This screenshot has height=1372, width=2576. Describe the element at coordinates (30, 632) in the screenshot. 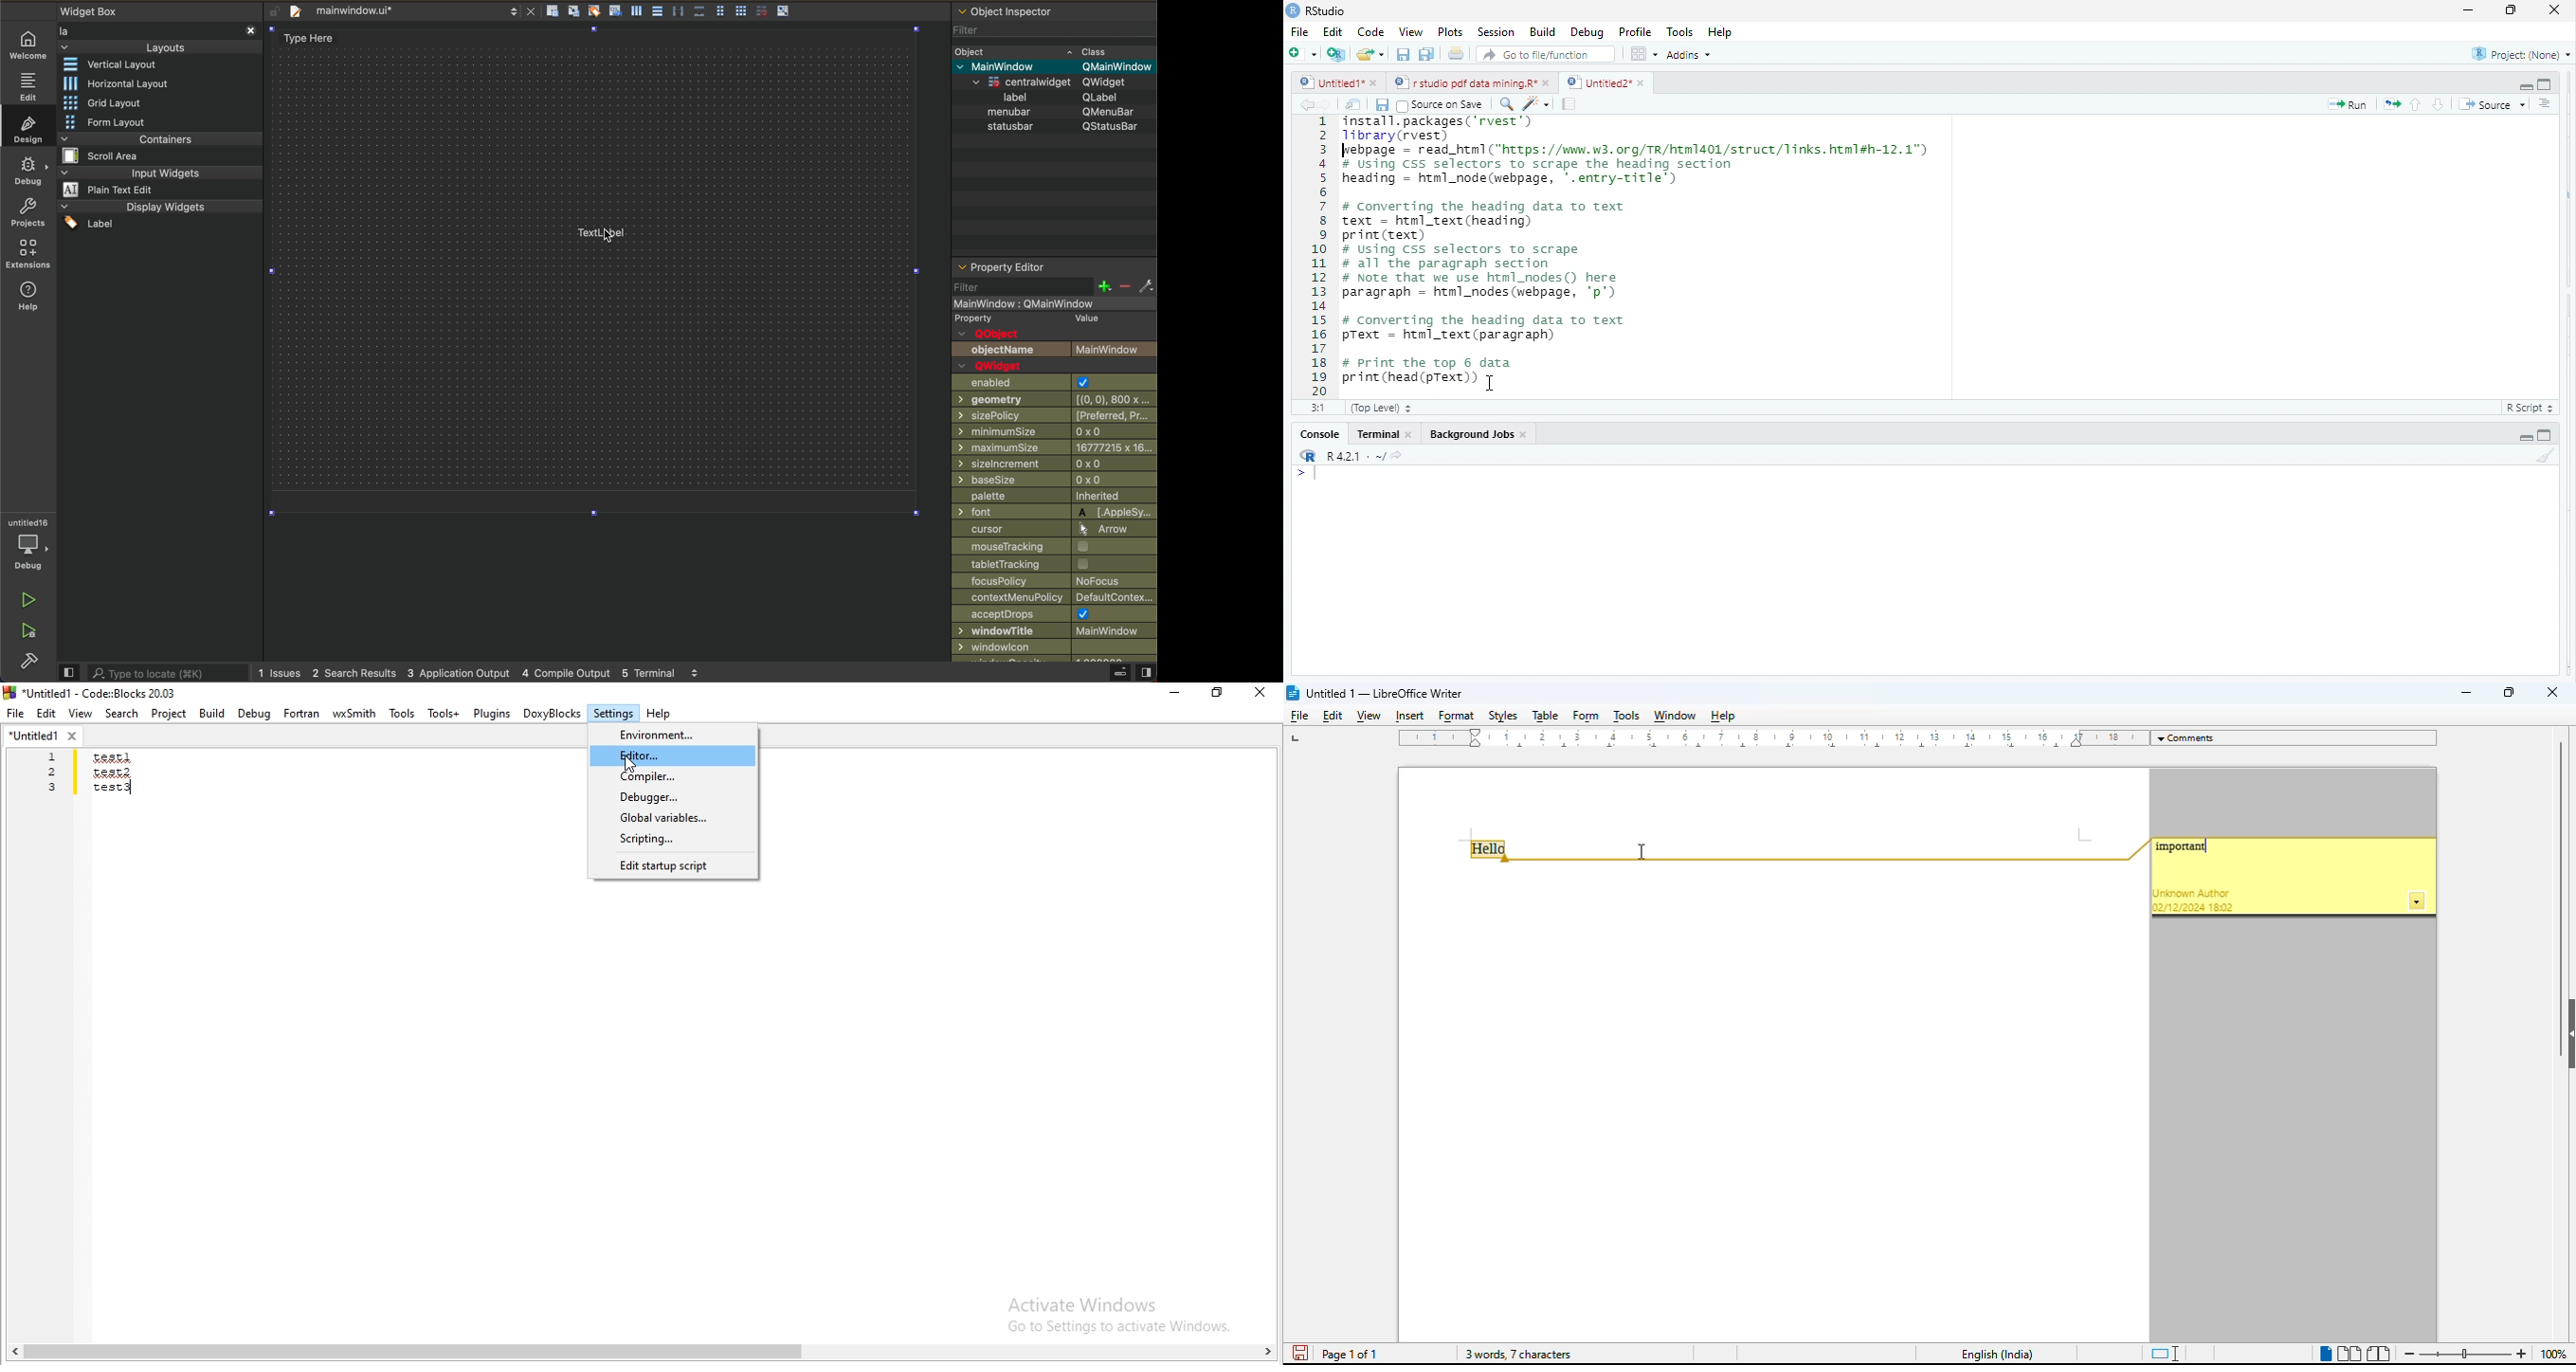

I see `run and debug` at that location.